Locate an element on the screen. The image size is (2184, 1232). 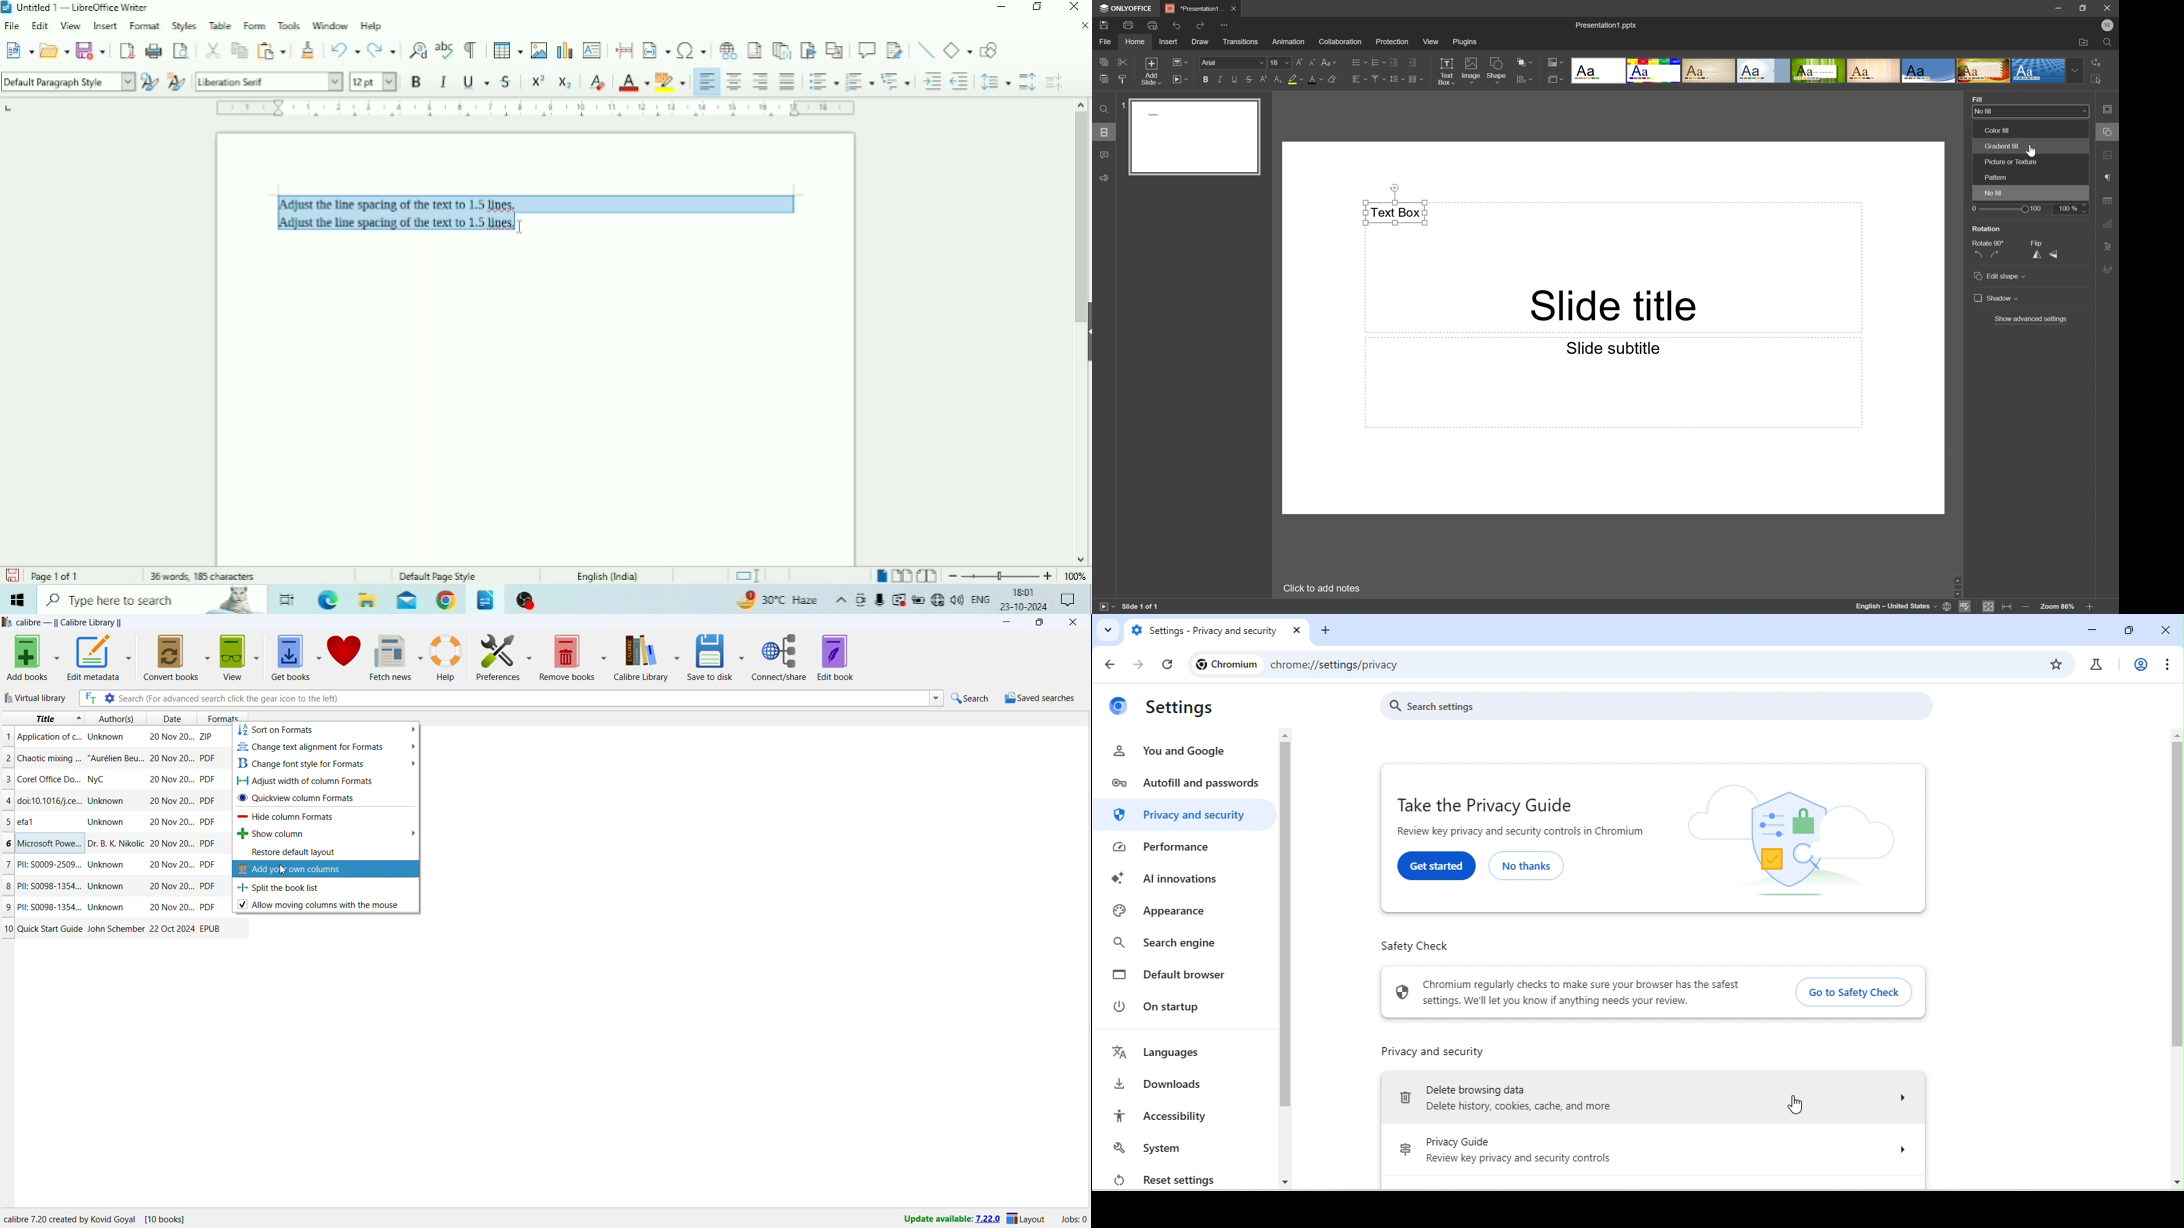
fetch news is located at coordinates (392, 657).